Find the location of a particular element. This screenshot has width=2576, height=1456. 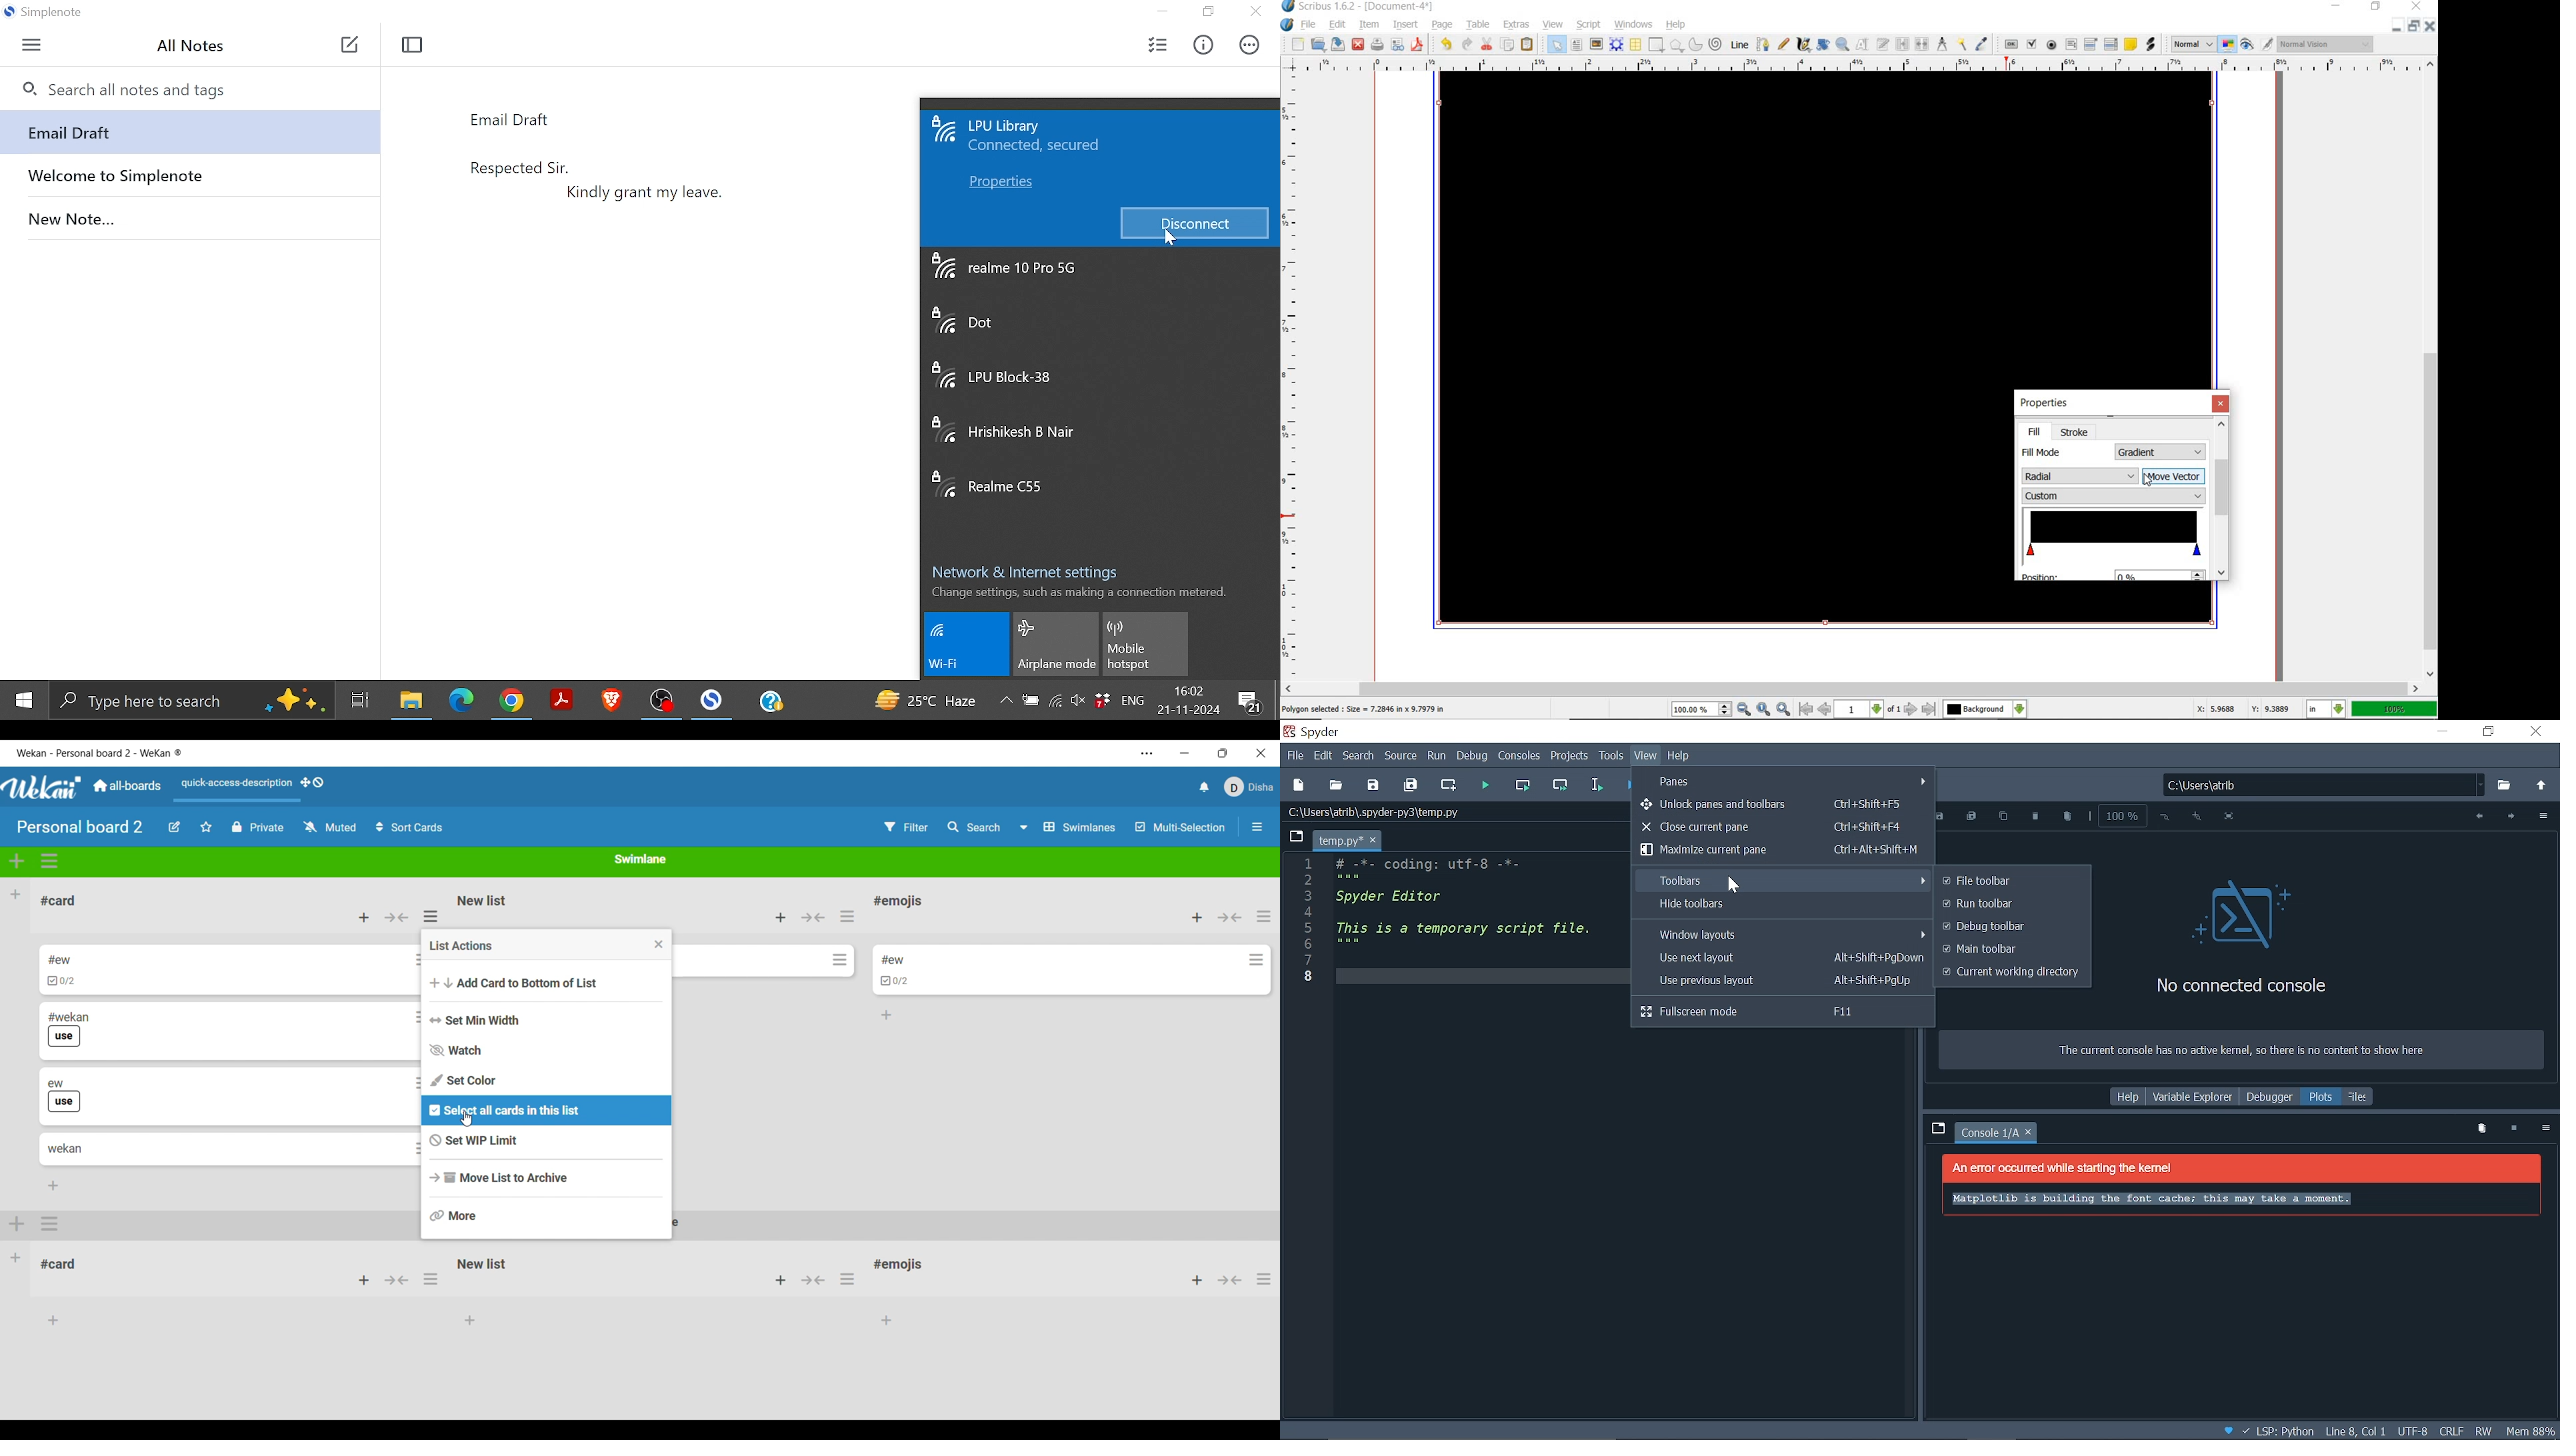

position is located at coordinates (2111, 574).